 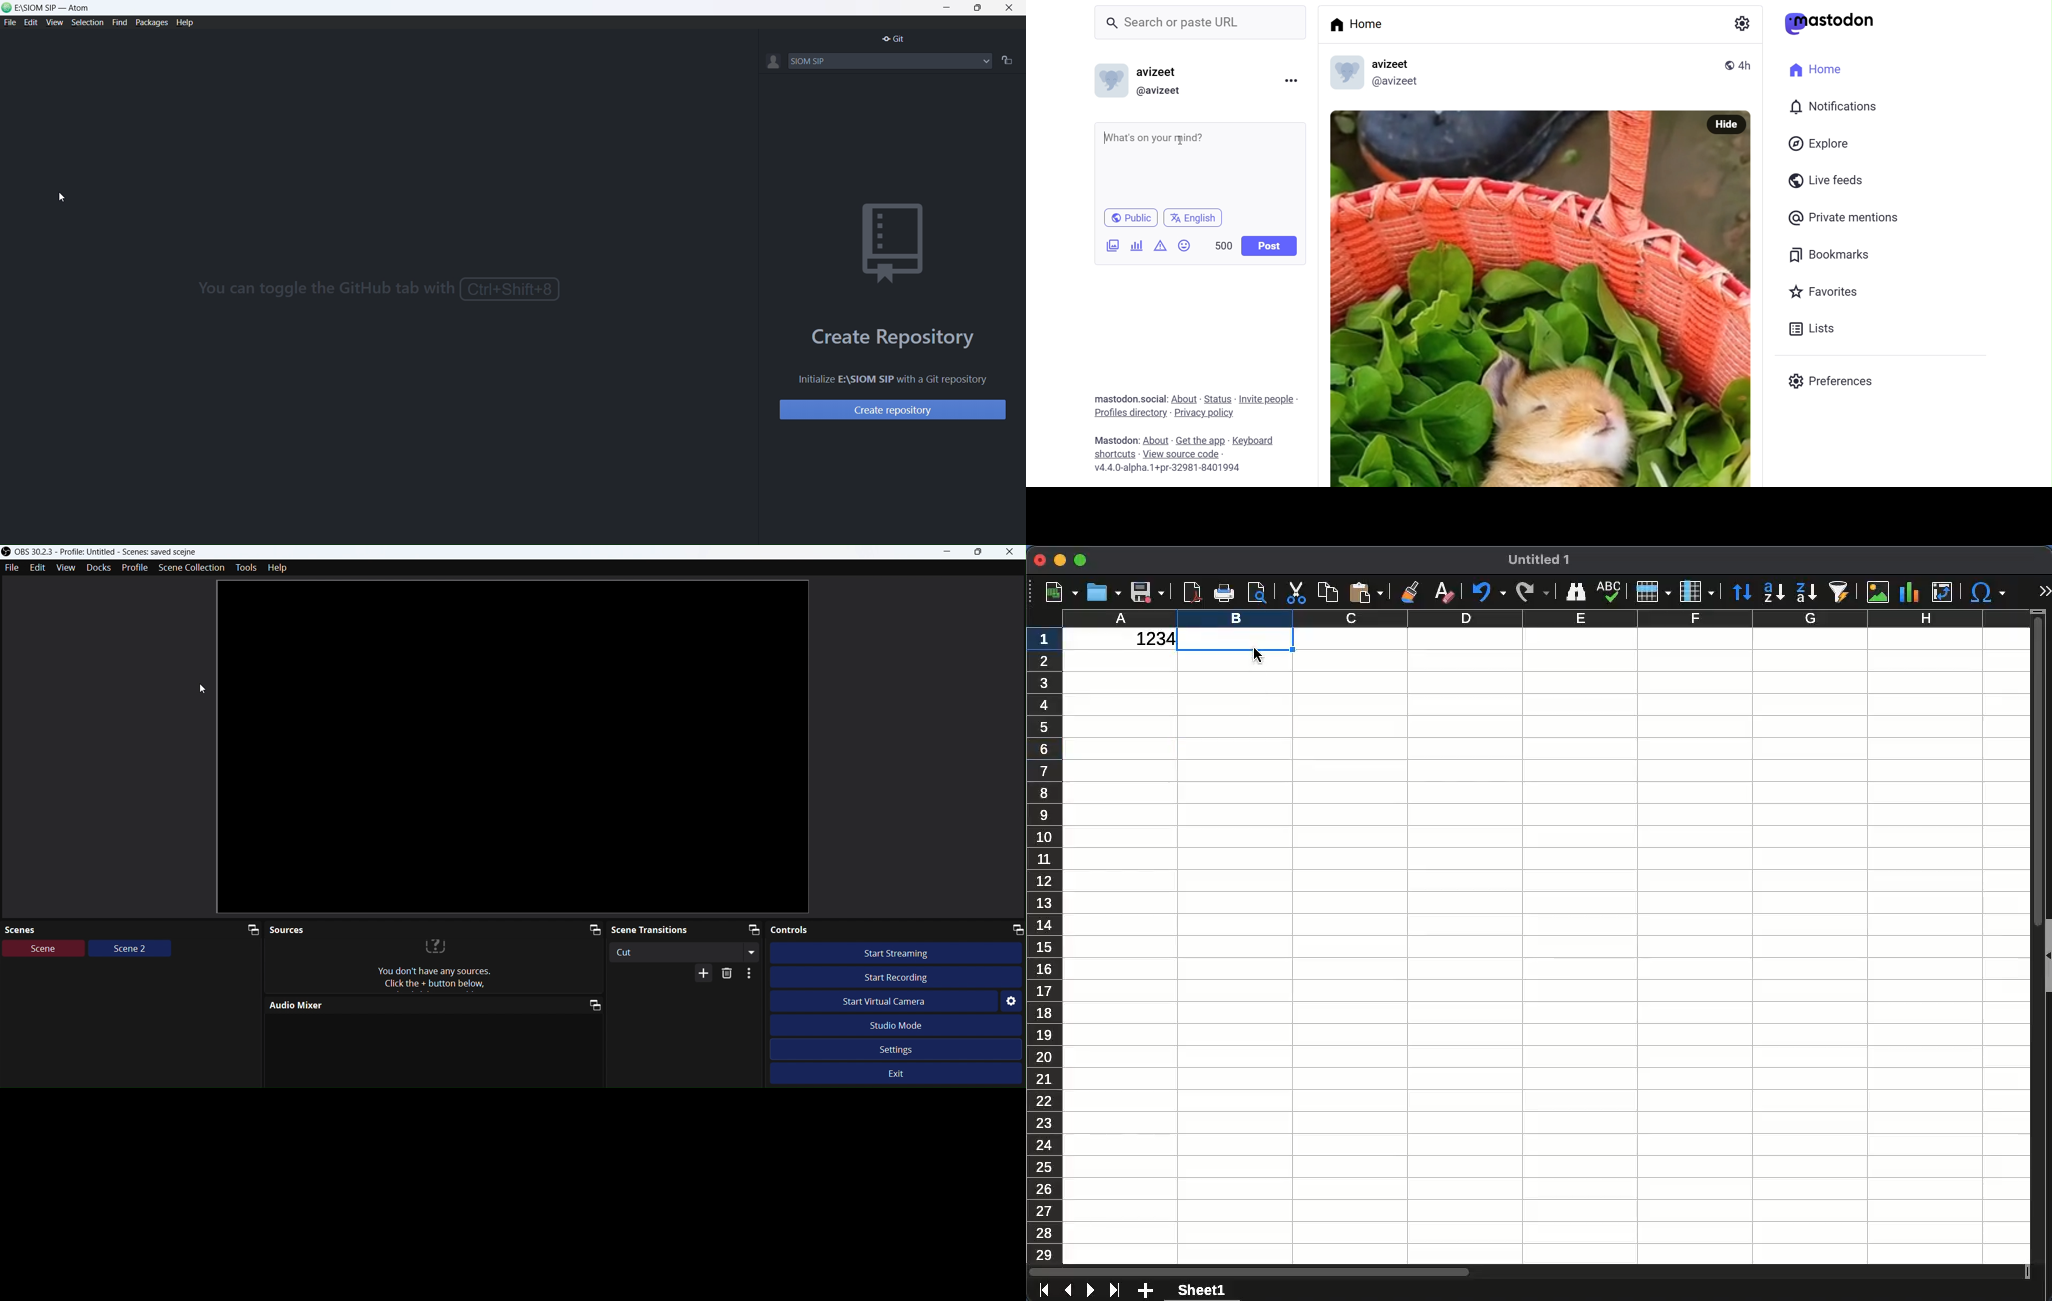 I want to click on Post, so click(x=1270, y=247).